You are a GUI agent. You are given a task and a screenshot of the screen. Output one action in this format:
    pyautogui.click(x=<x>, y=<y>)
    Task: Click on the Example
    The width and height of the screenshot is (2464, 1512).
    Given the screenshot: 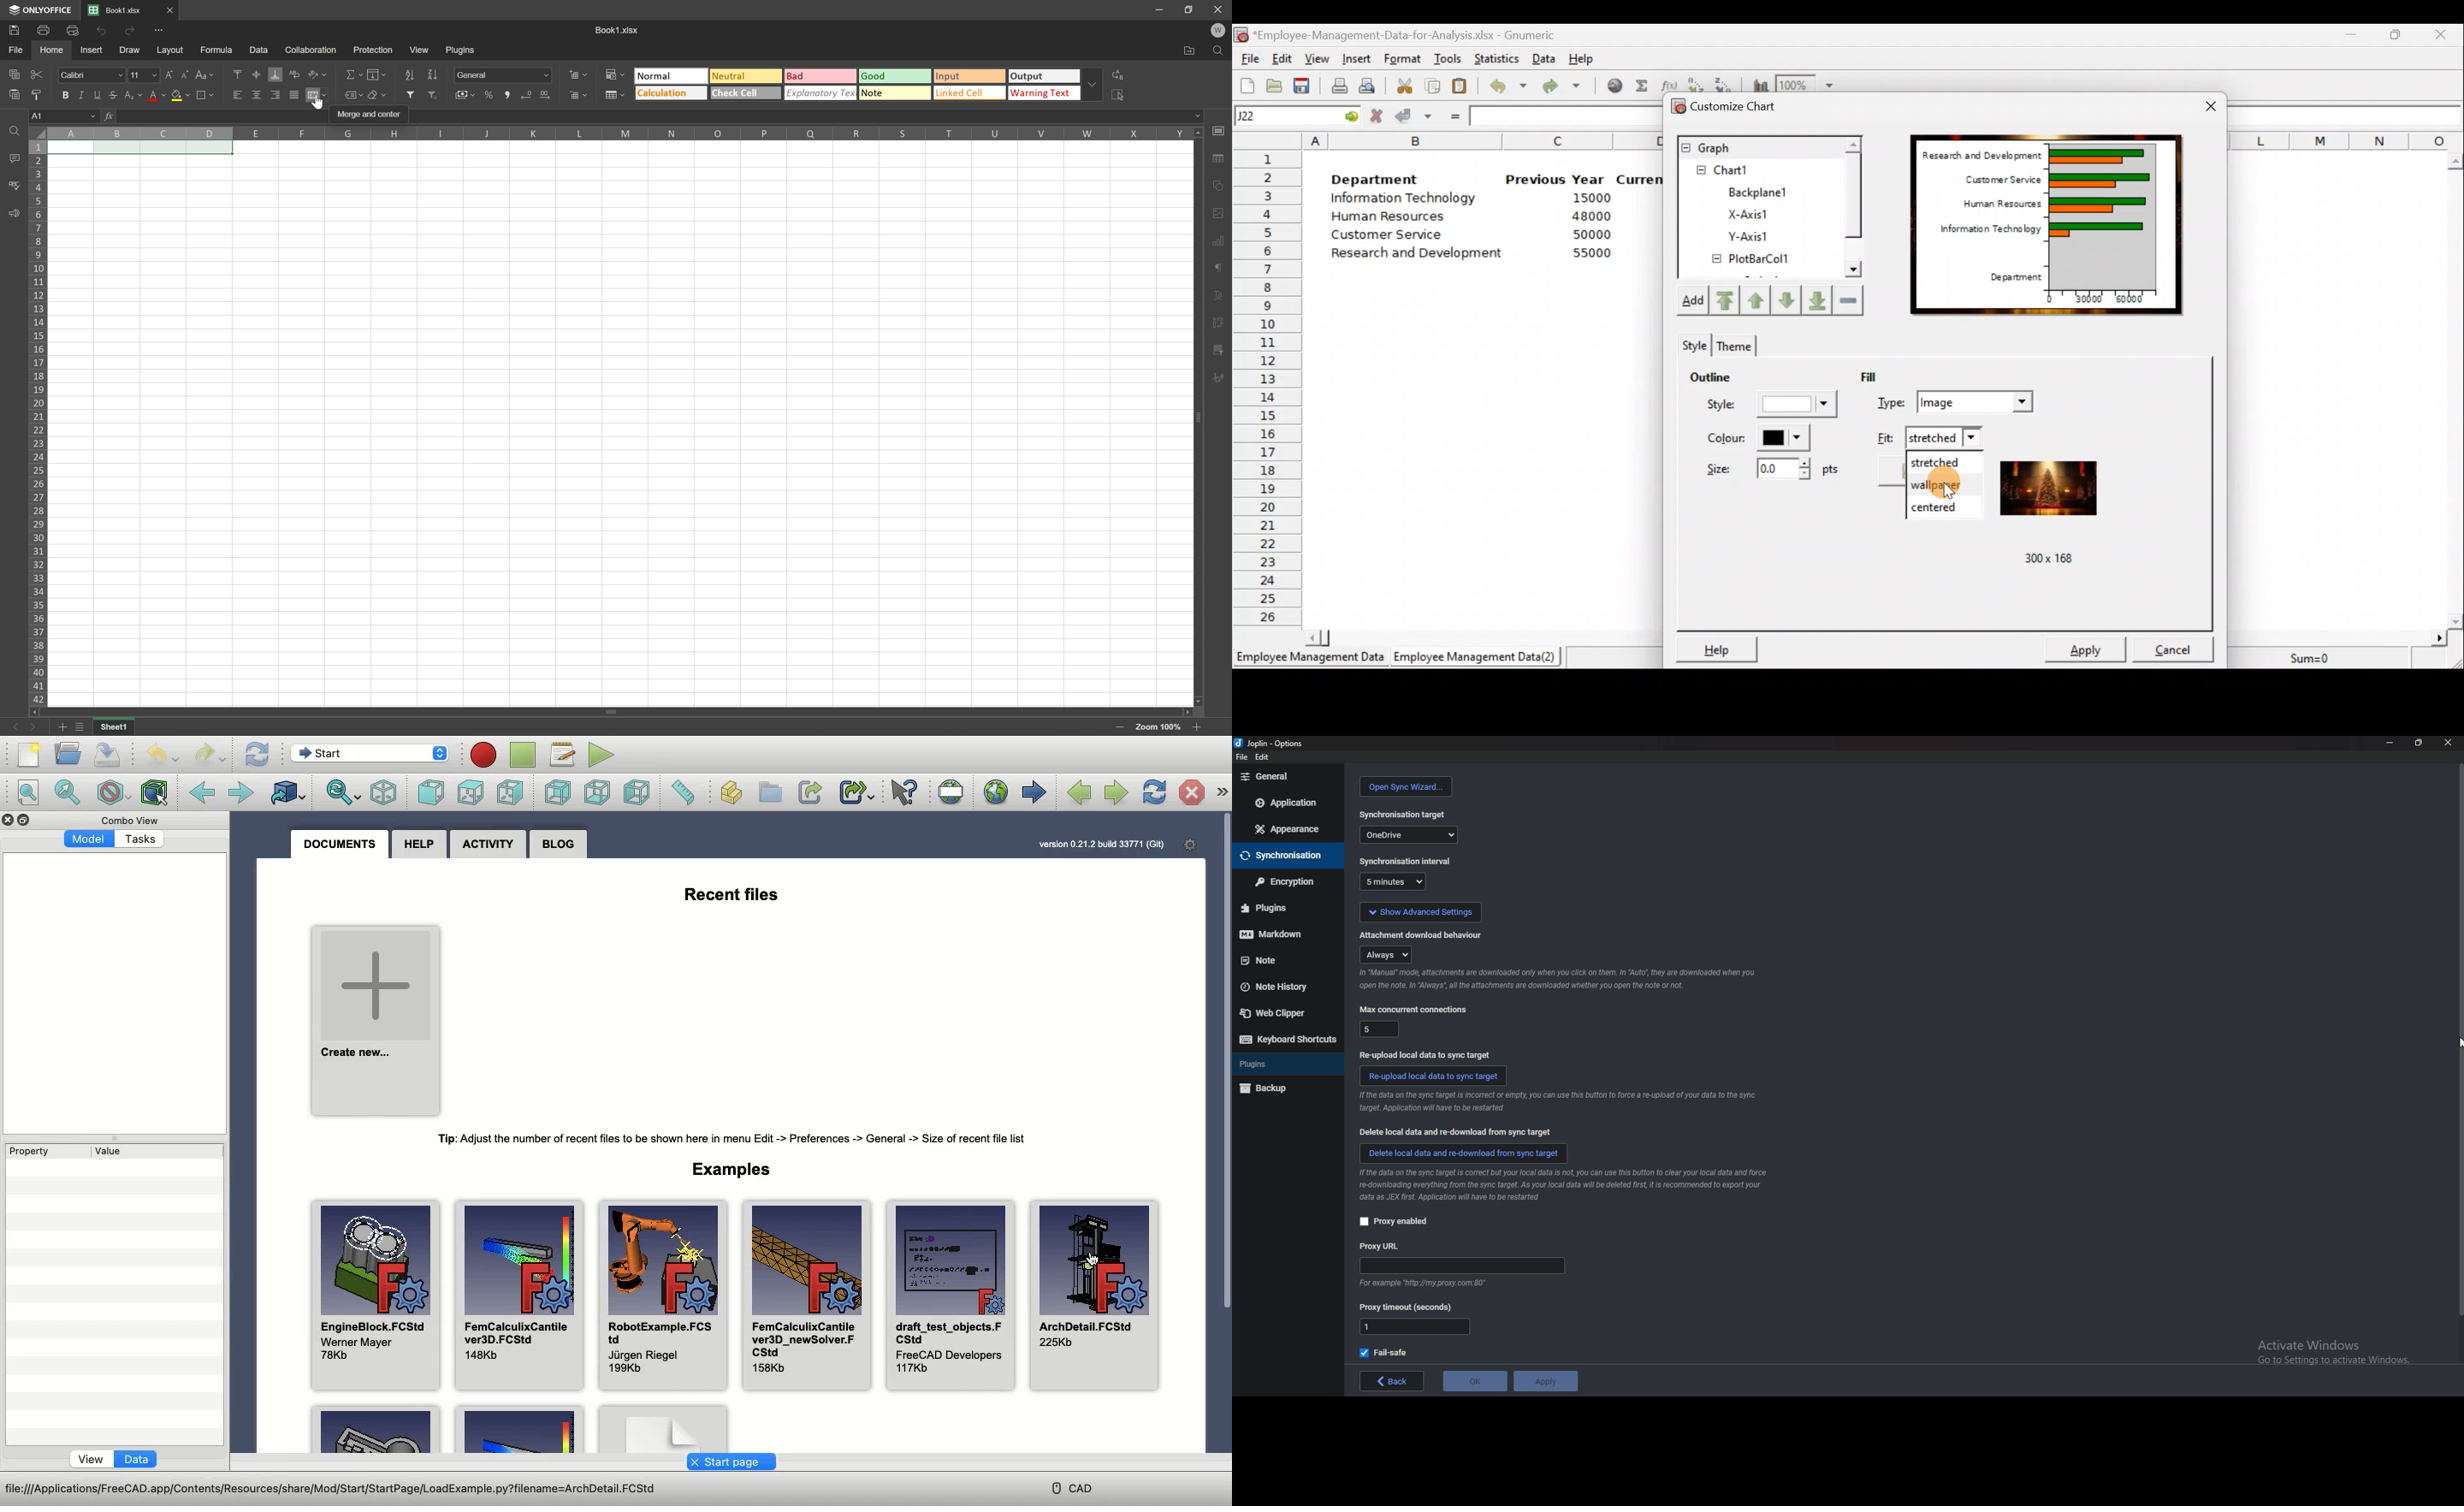 What is the action you would take?
    pyautogui.click(x=518, y=1429)
    